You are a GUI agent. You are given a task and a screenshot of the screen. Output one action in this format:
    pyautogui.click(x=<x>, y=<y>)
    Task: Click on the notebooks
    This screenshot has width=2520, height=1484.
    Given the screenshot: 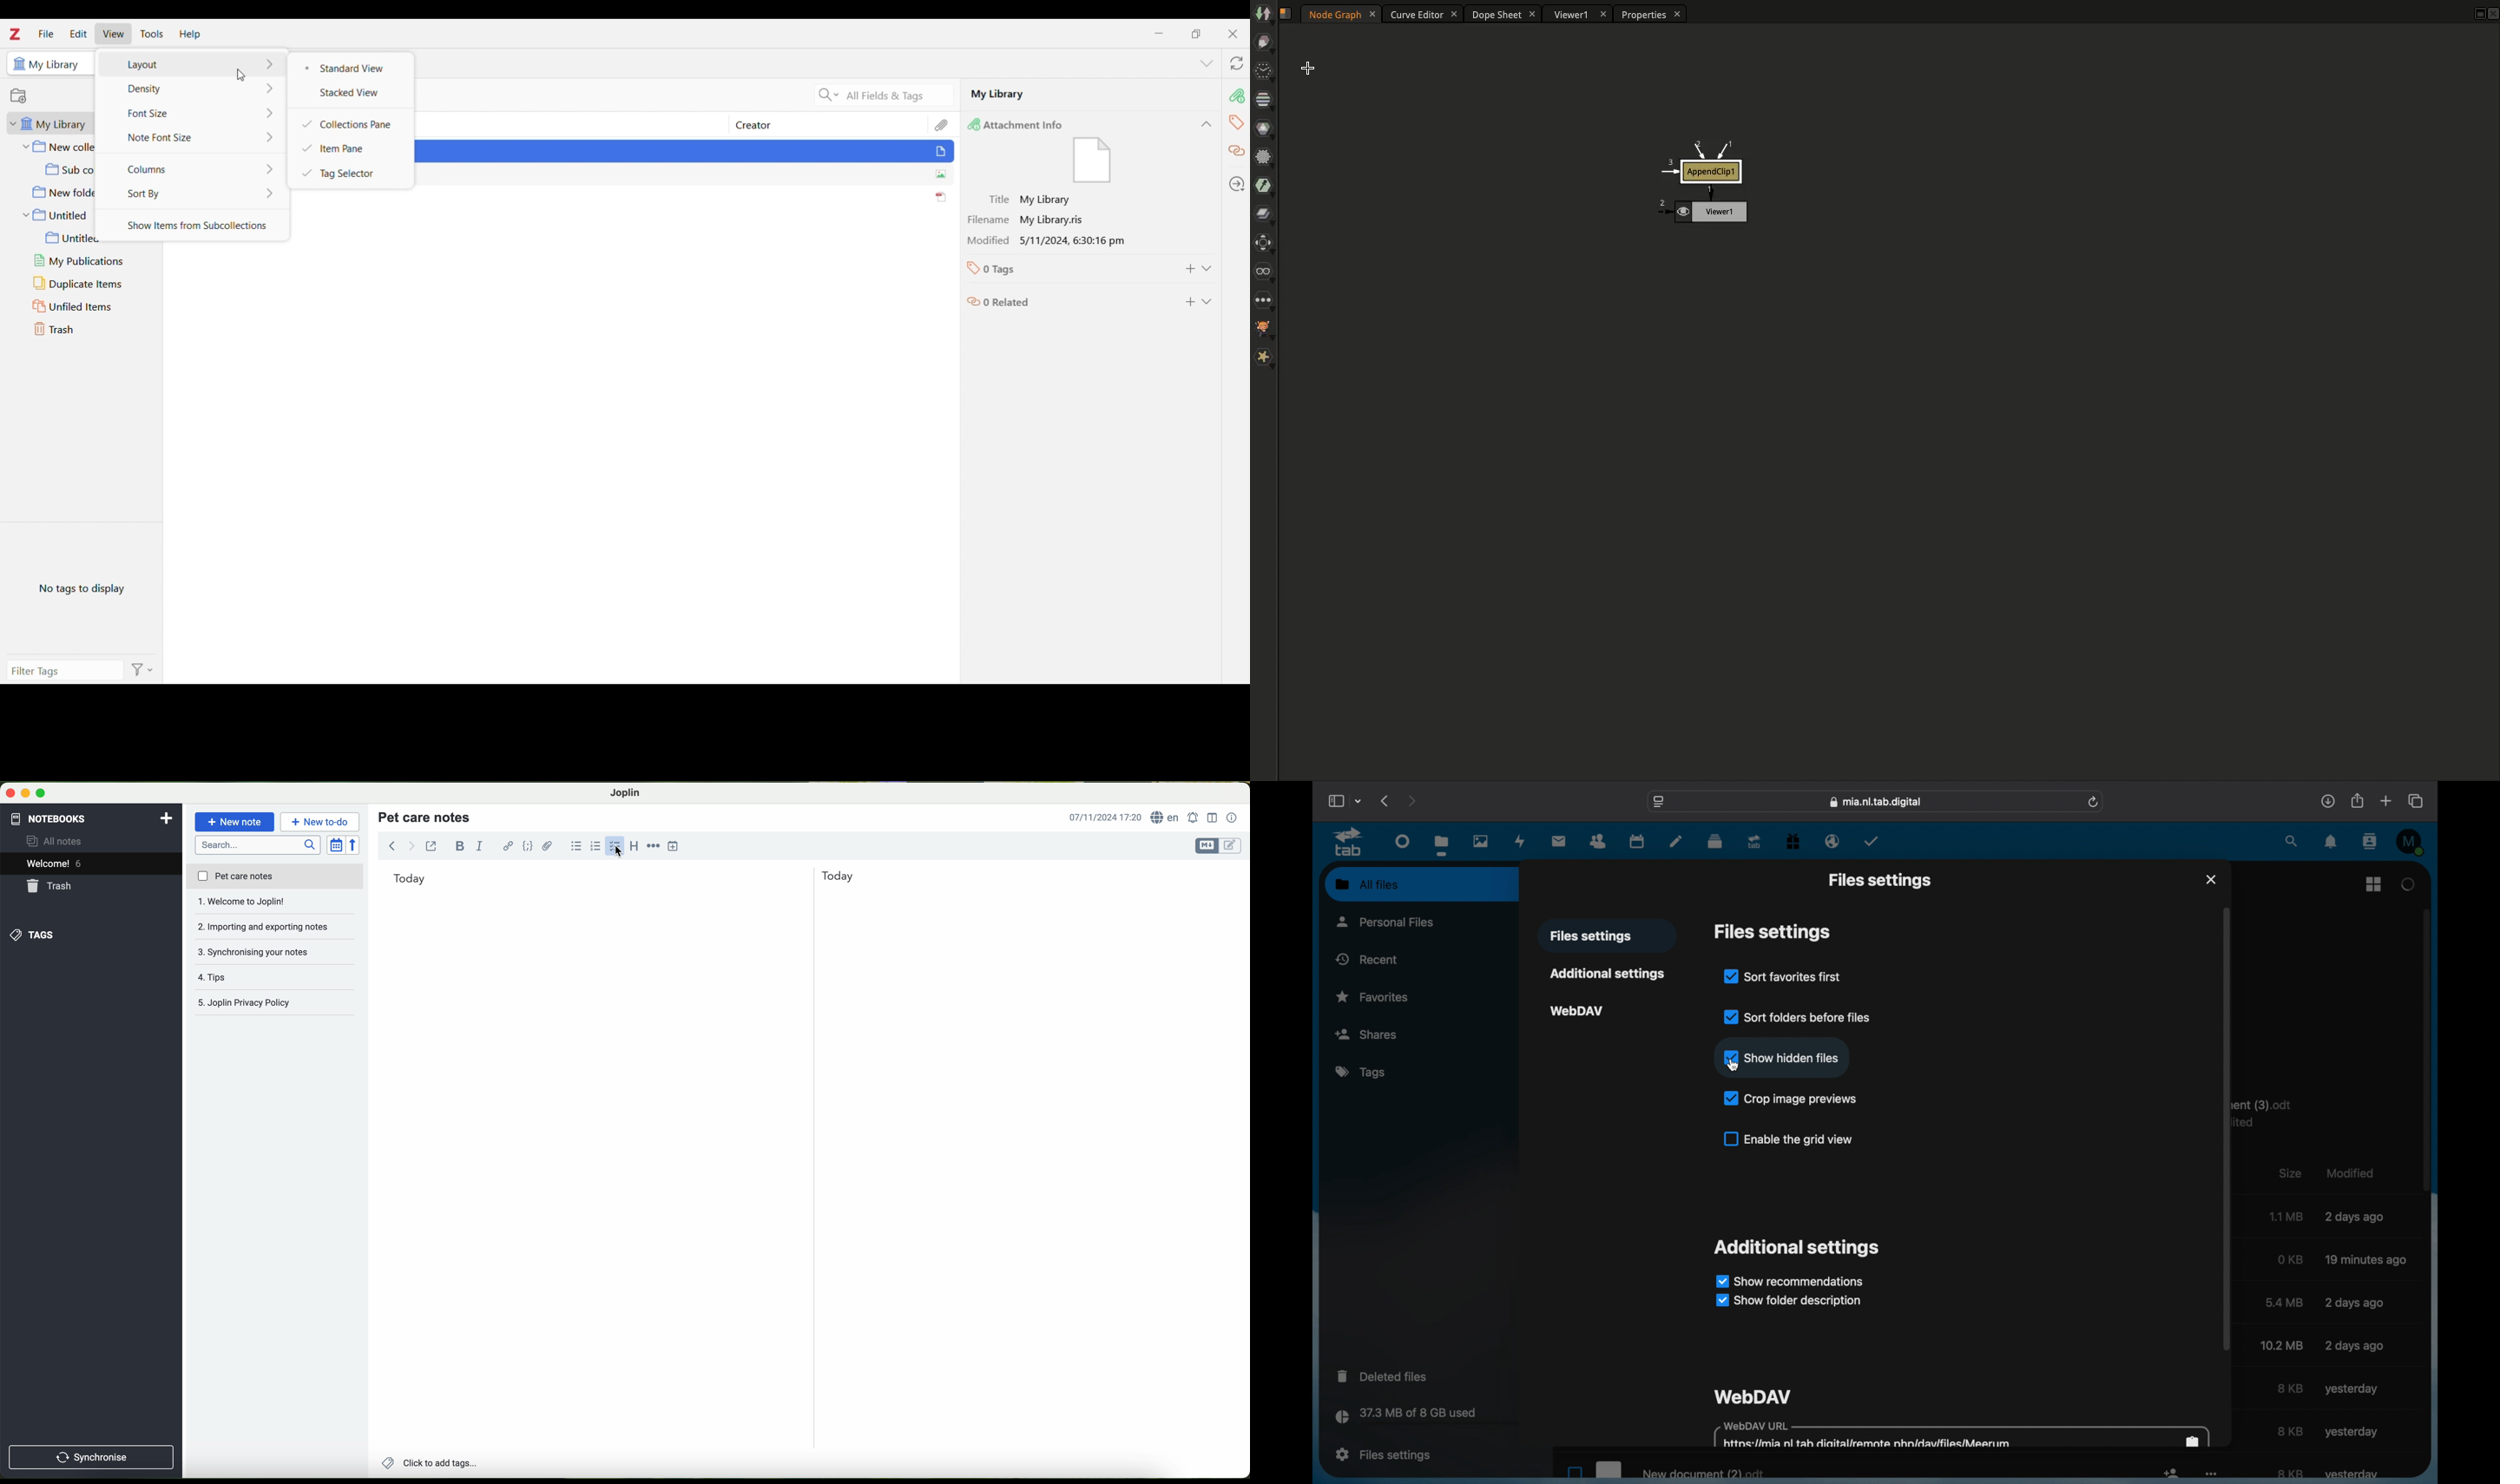 What is the action you would take?
    pyautogui.click(x=47, y=817)
    